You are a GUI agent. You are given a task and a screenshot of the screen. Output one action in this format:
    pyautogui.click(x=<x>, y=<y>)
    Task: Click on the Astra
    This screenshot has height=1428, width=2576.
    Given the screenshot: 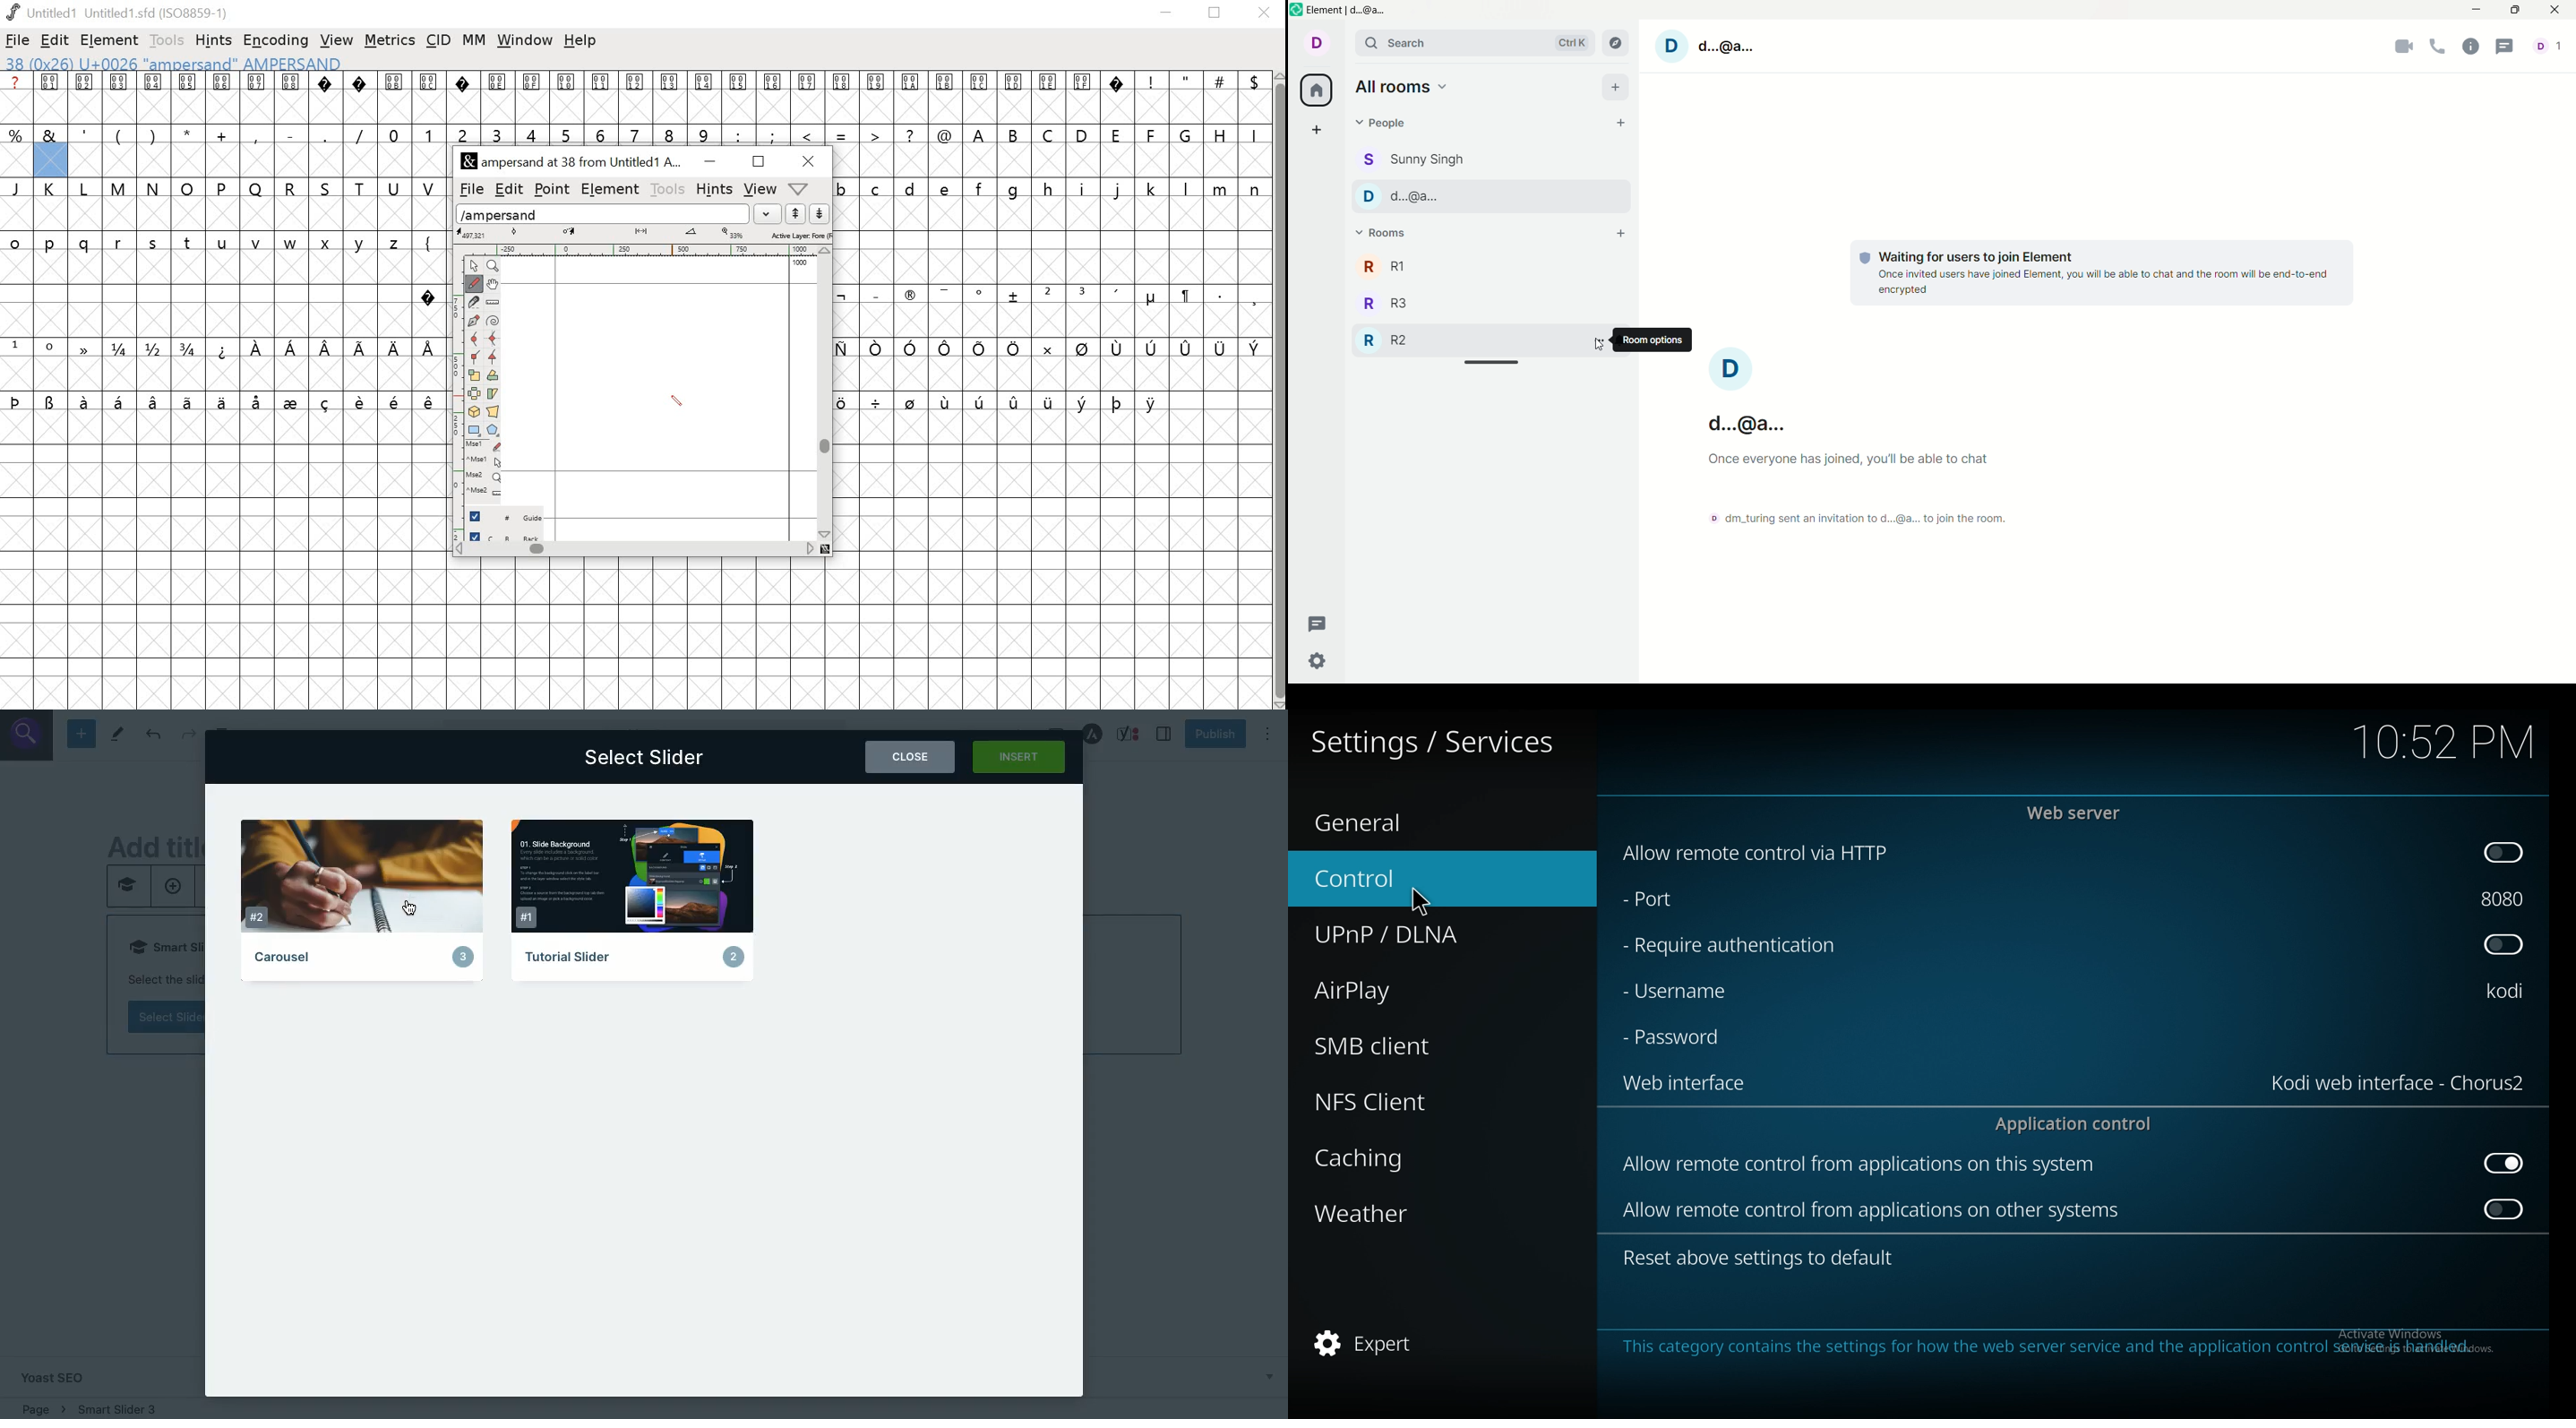 What is the action you would take?
    pyautogui.click(x=1093, y=734)
    